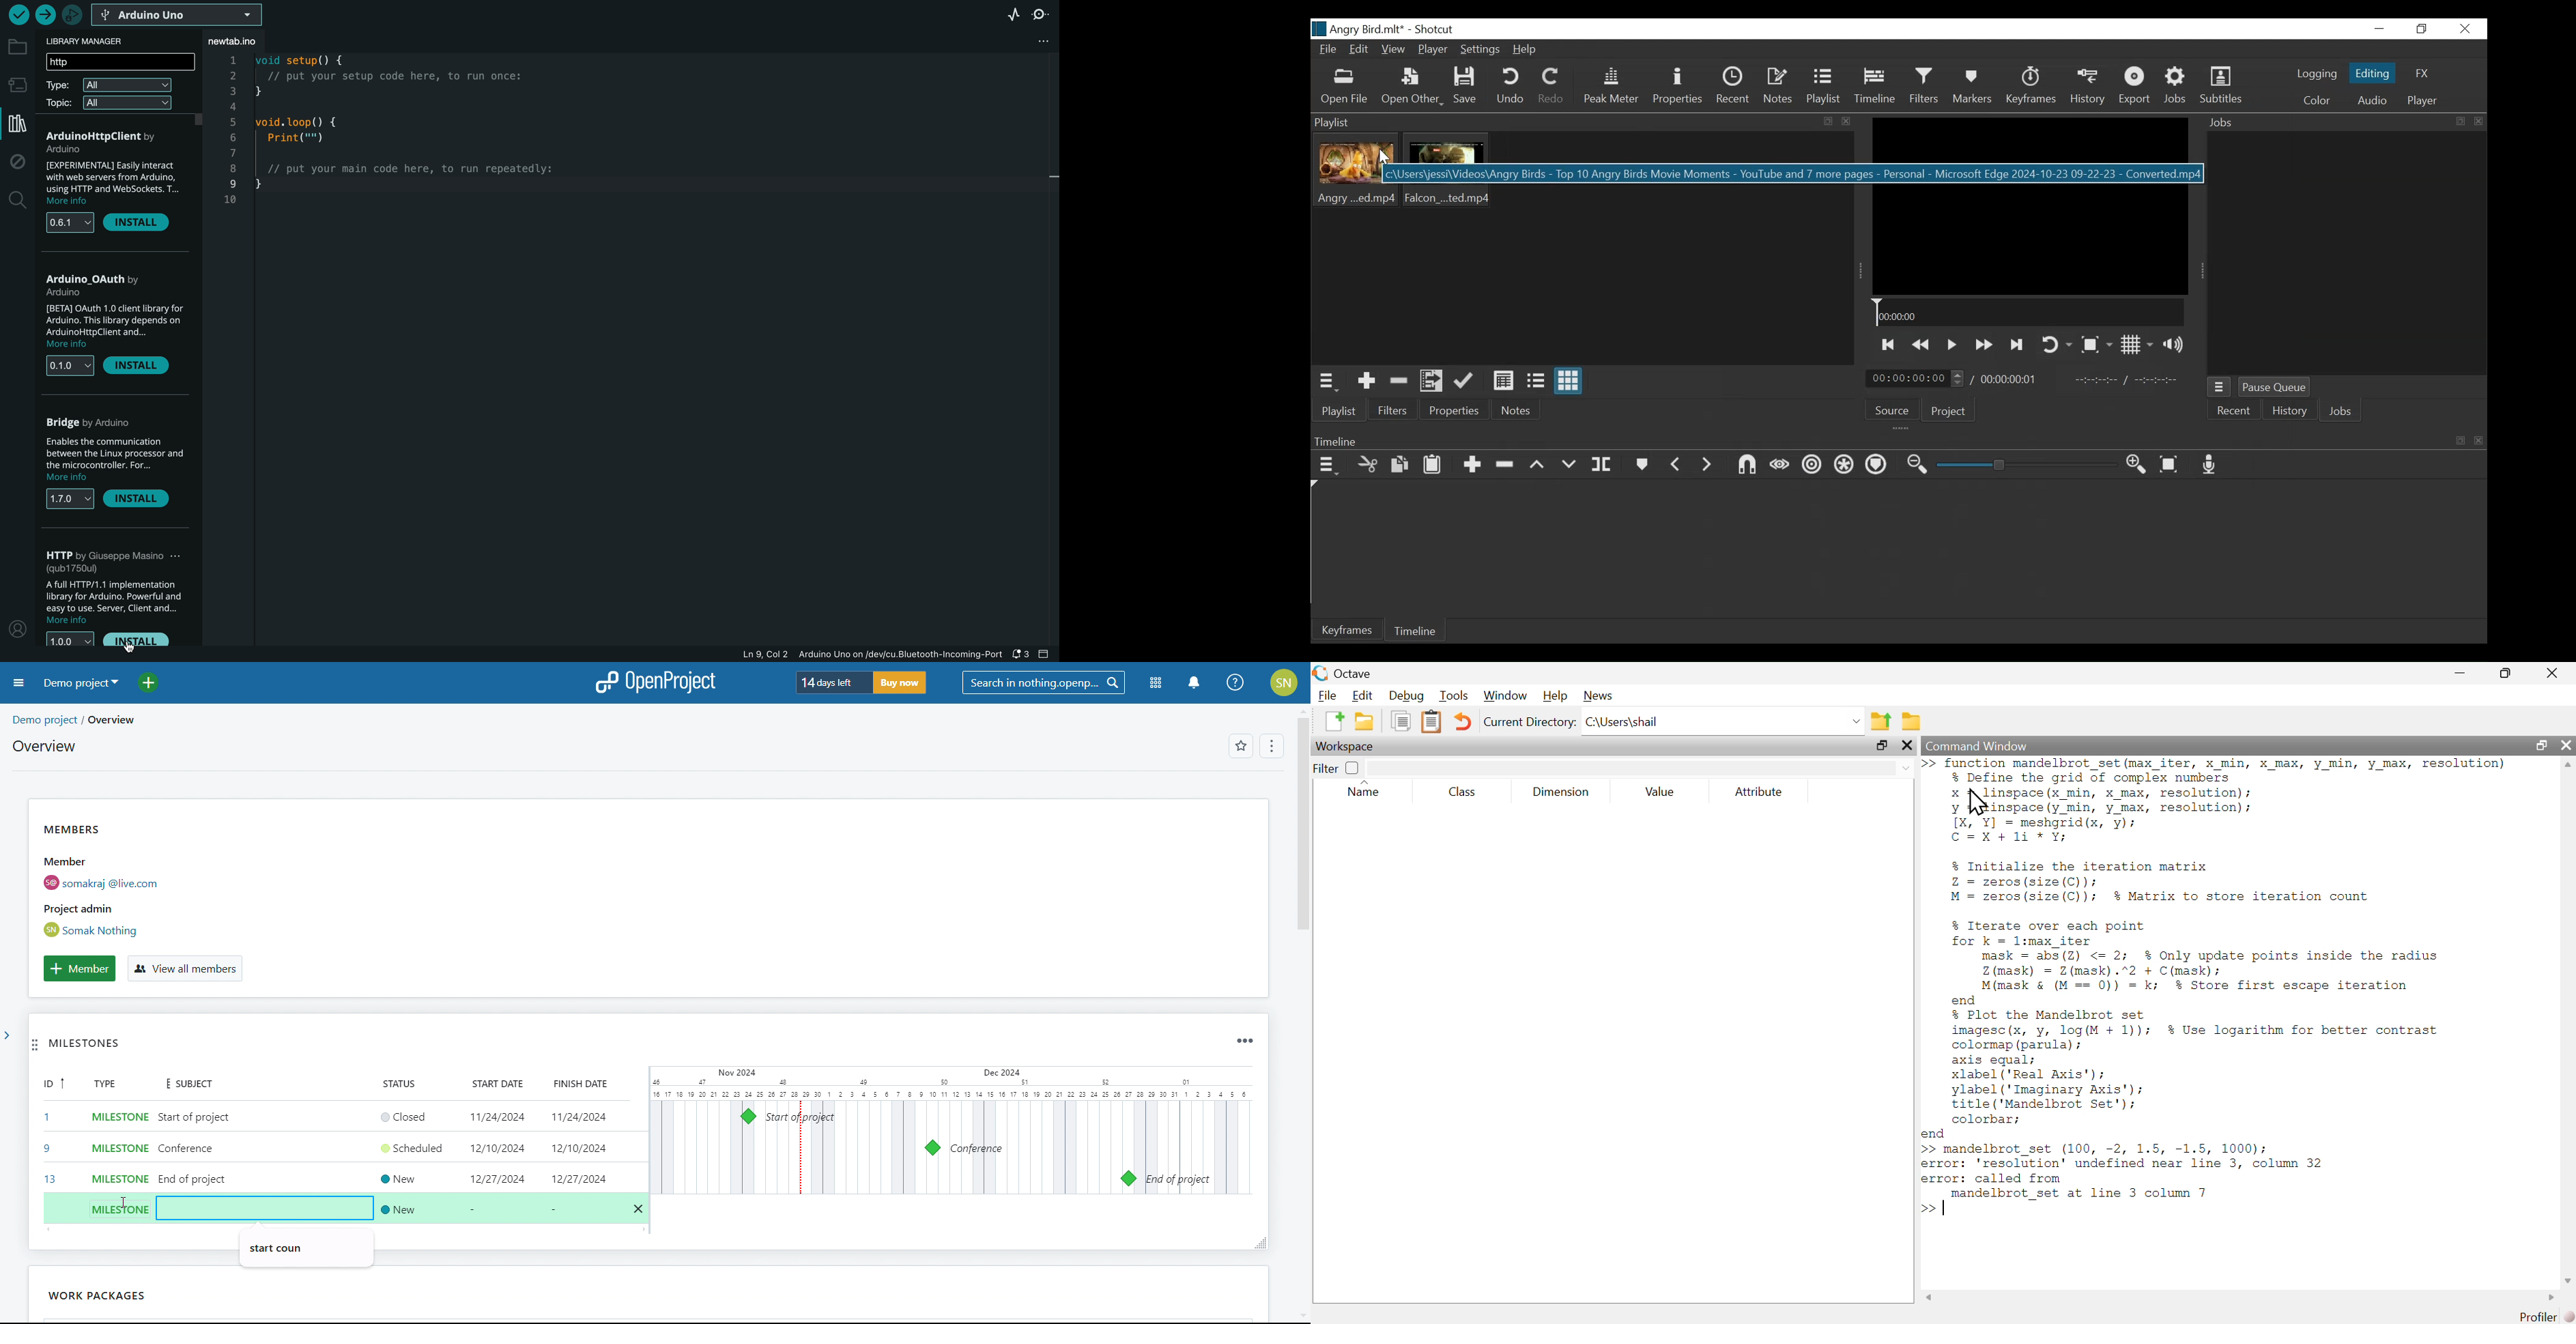 This screenshot has width=2576, height=1344. What do you see at coordinates (1642, 766) in the screenshot?
I see `search here` at bounding box center [1642, 766].